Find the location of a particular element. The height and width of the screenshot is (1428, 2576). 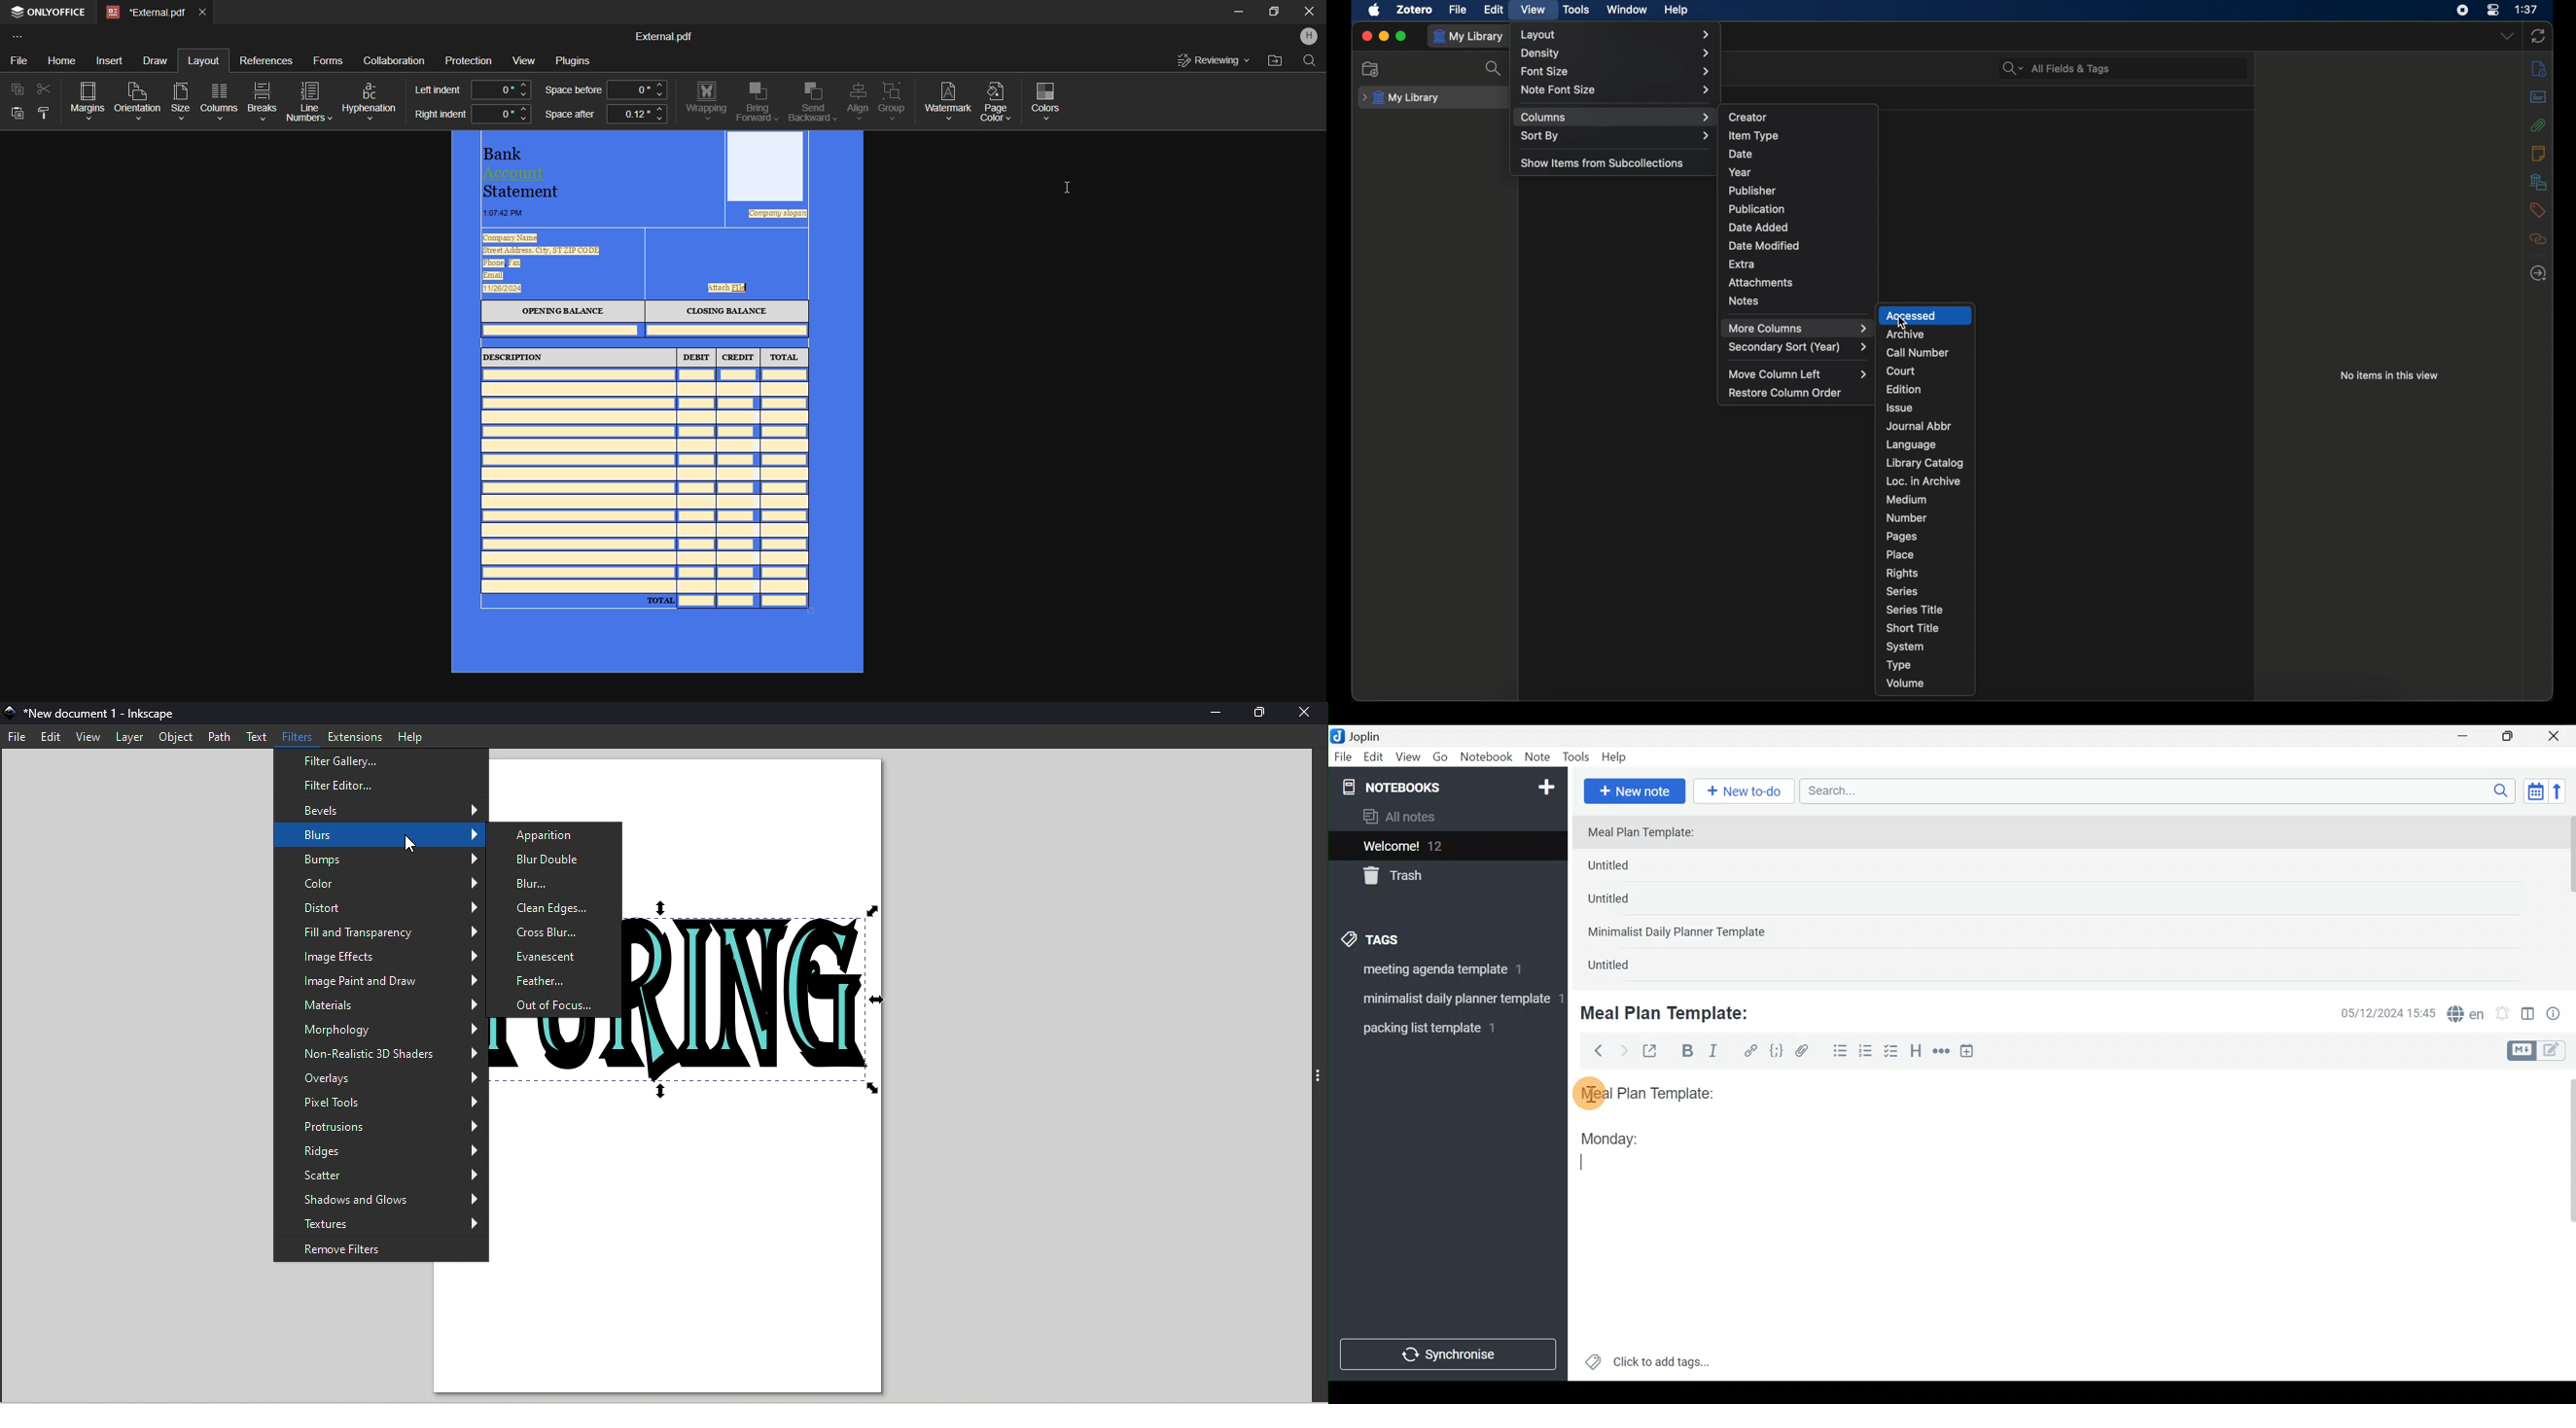

Blur... is located at coordinates (557, 884).